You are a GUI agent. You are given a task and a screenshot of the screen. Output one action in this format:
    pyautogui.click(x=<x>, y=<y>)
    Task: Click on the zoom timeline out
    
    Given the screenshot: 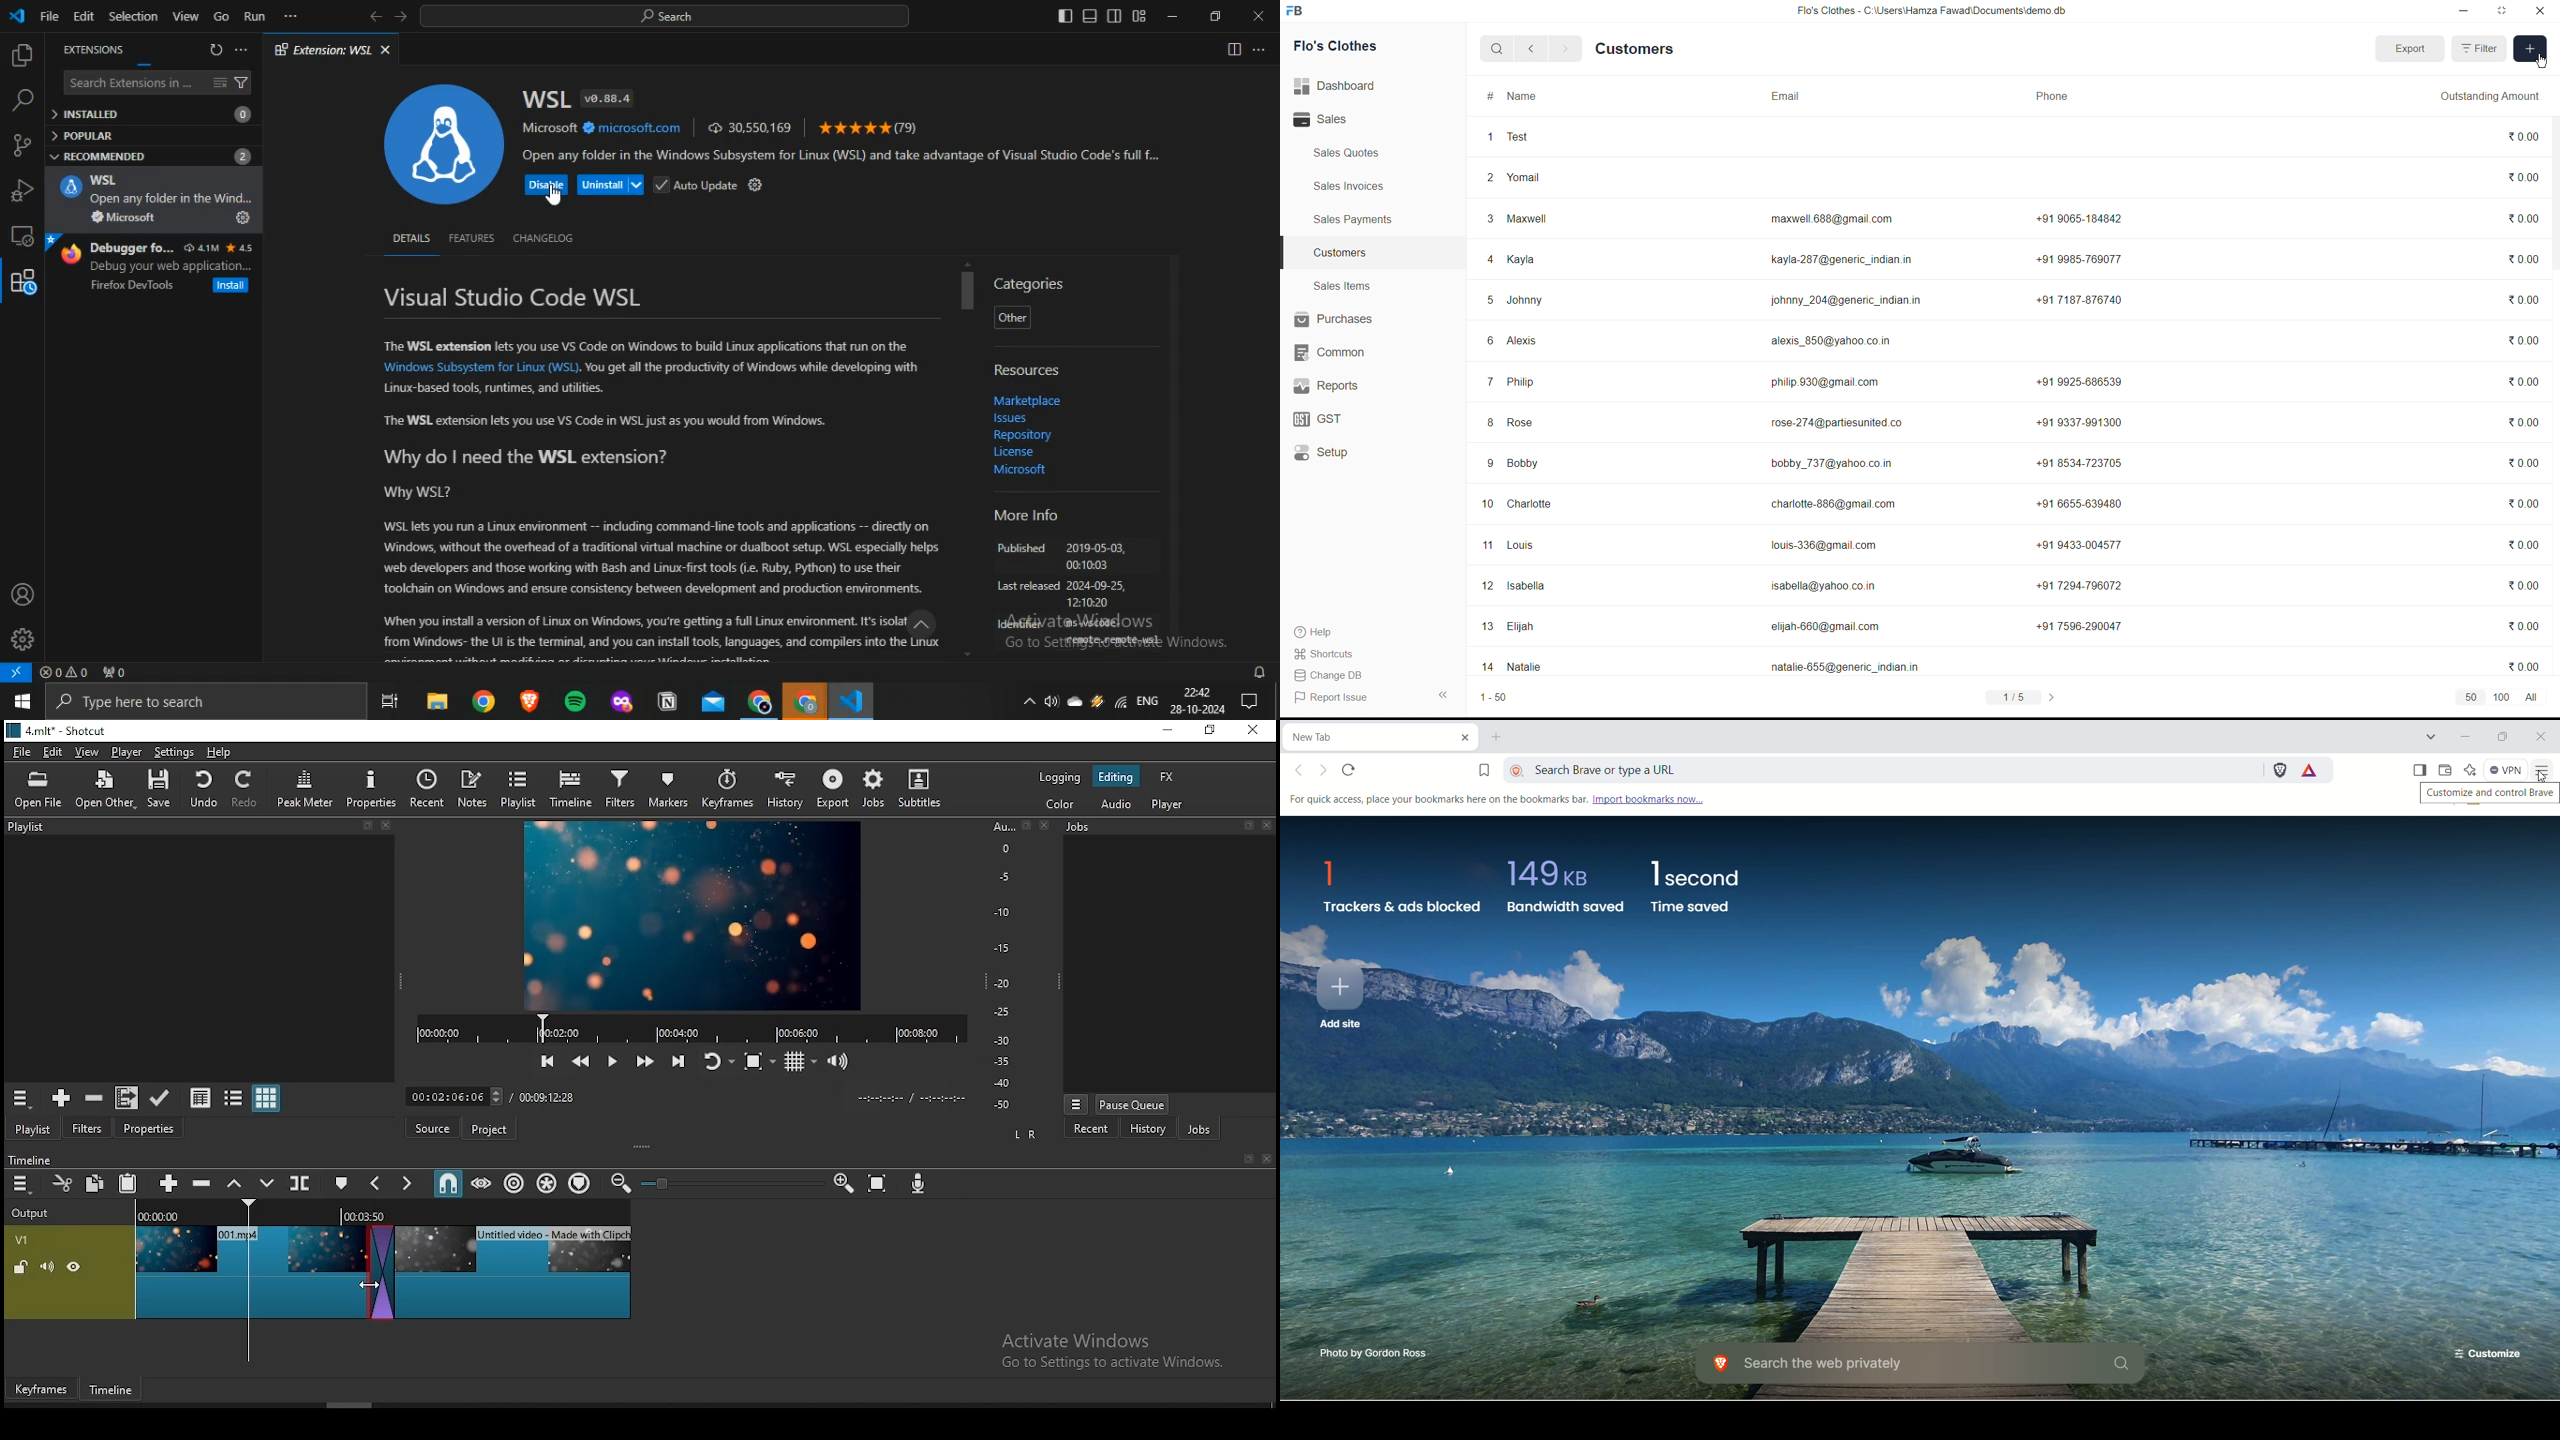 What is the action you would take?
    pyautogui.click(x=619, y=1184)
    